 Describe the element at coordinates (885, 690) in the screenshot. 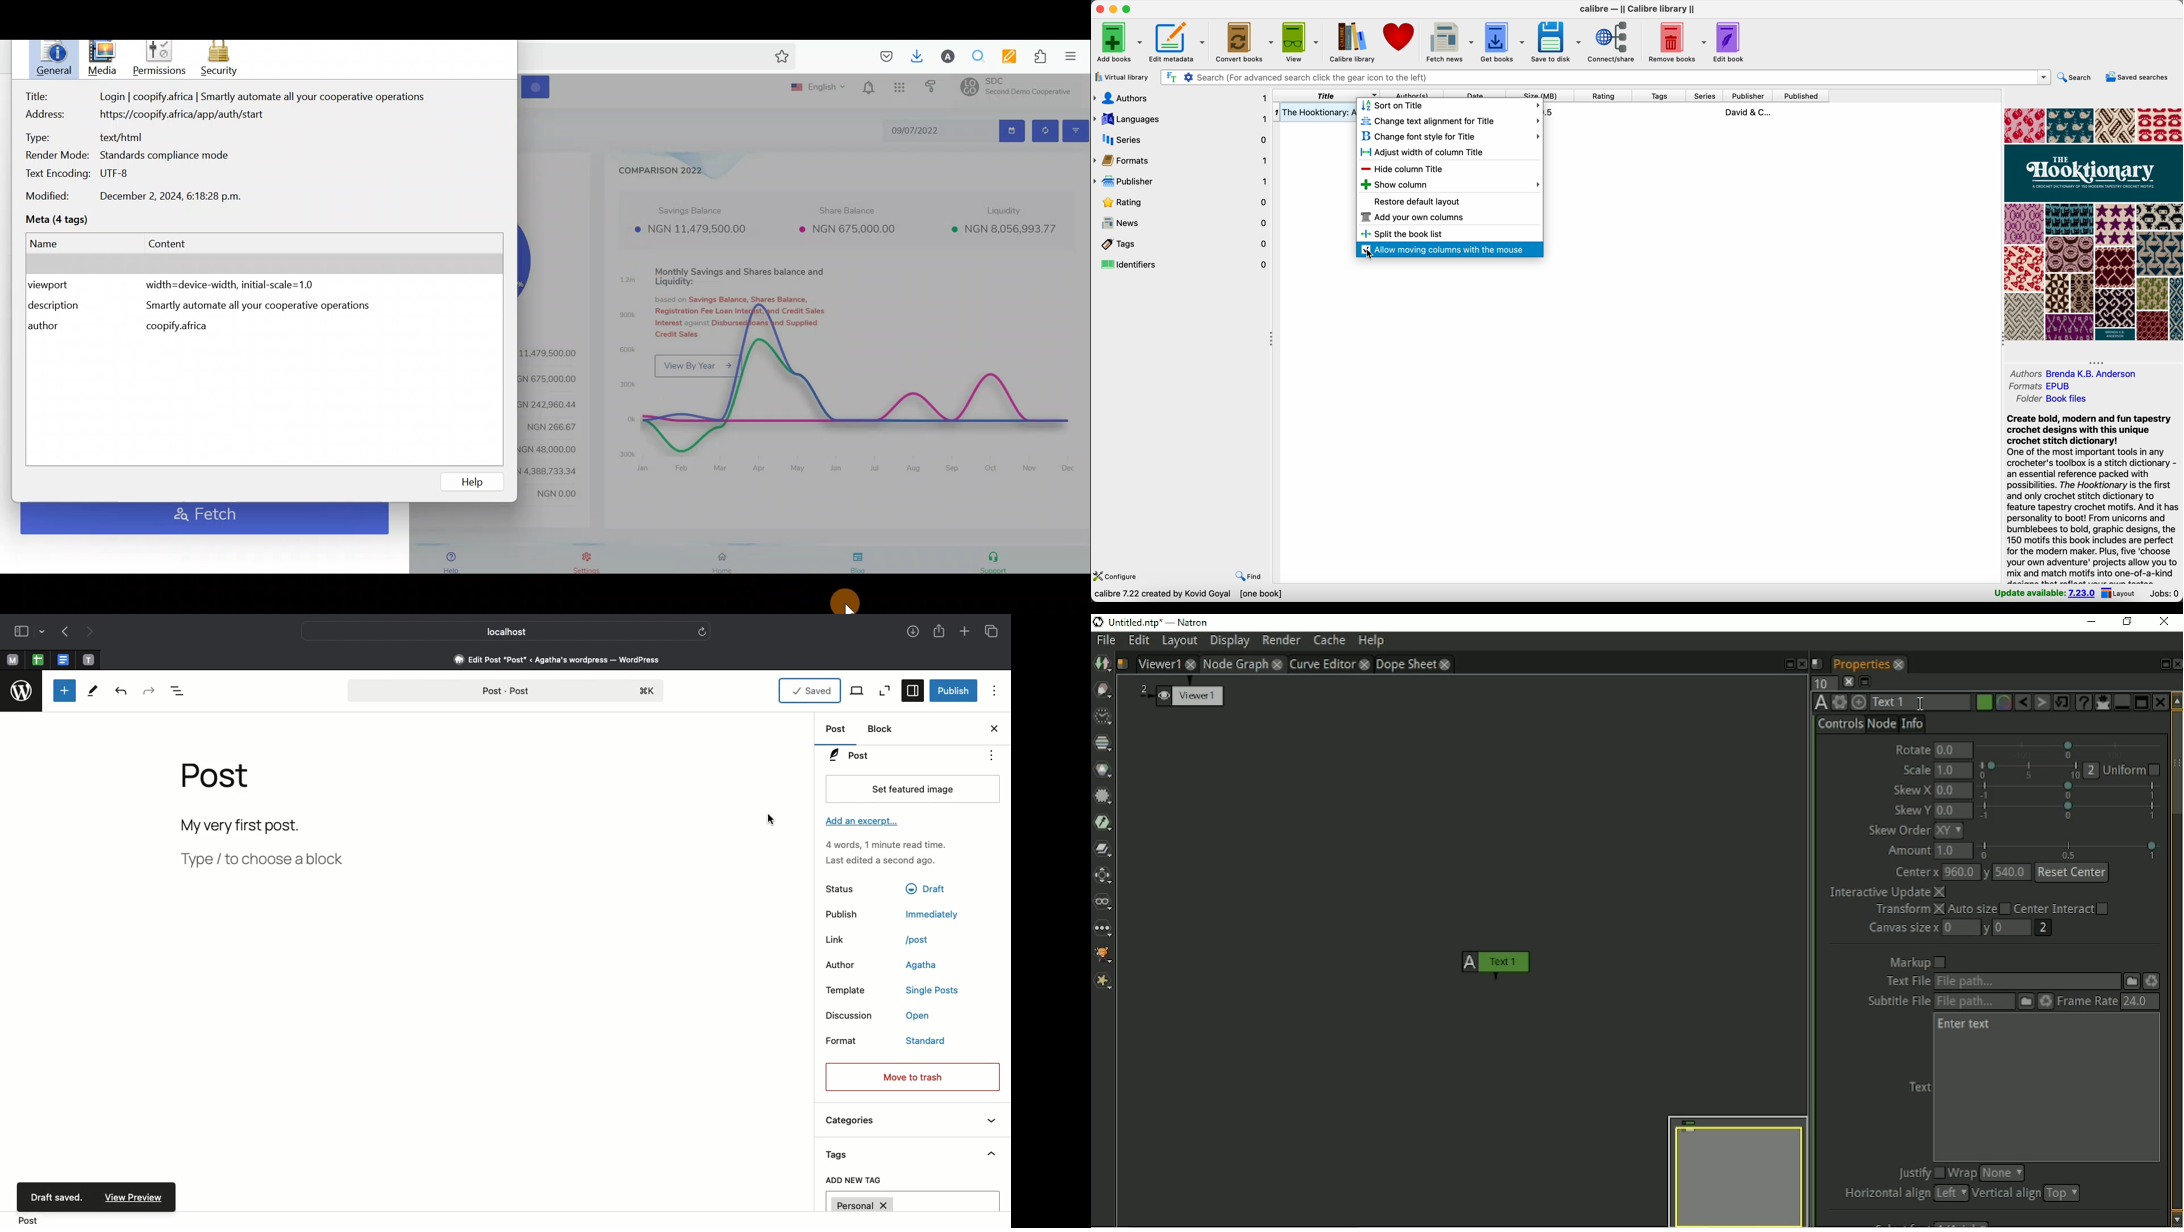

I see `Zoom out` at that location.